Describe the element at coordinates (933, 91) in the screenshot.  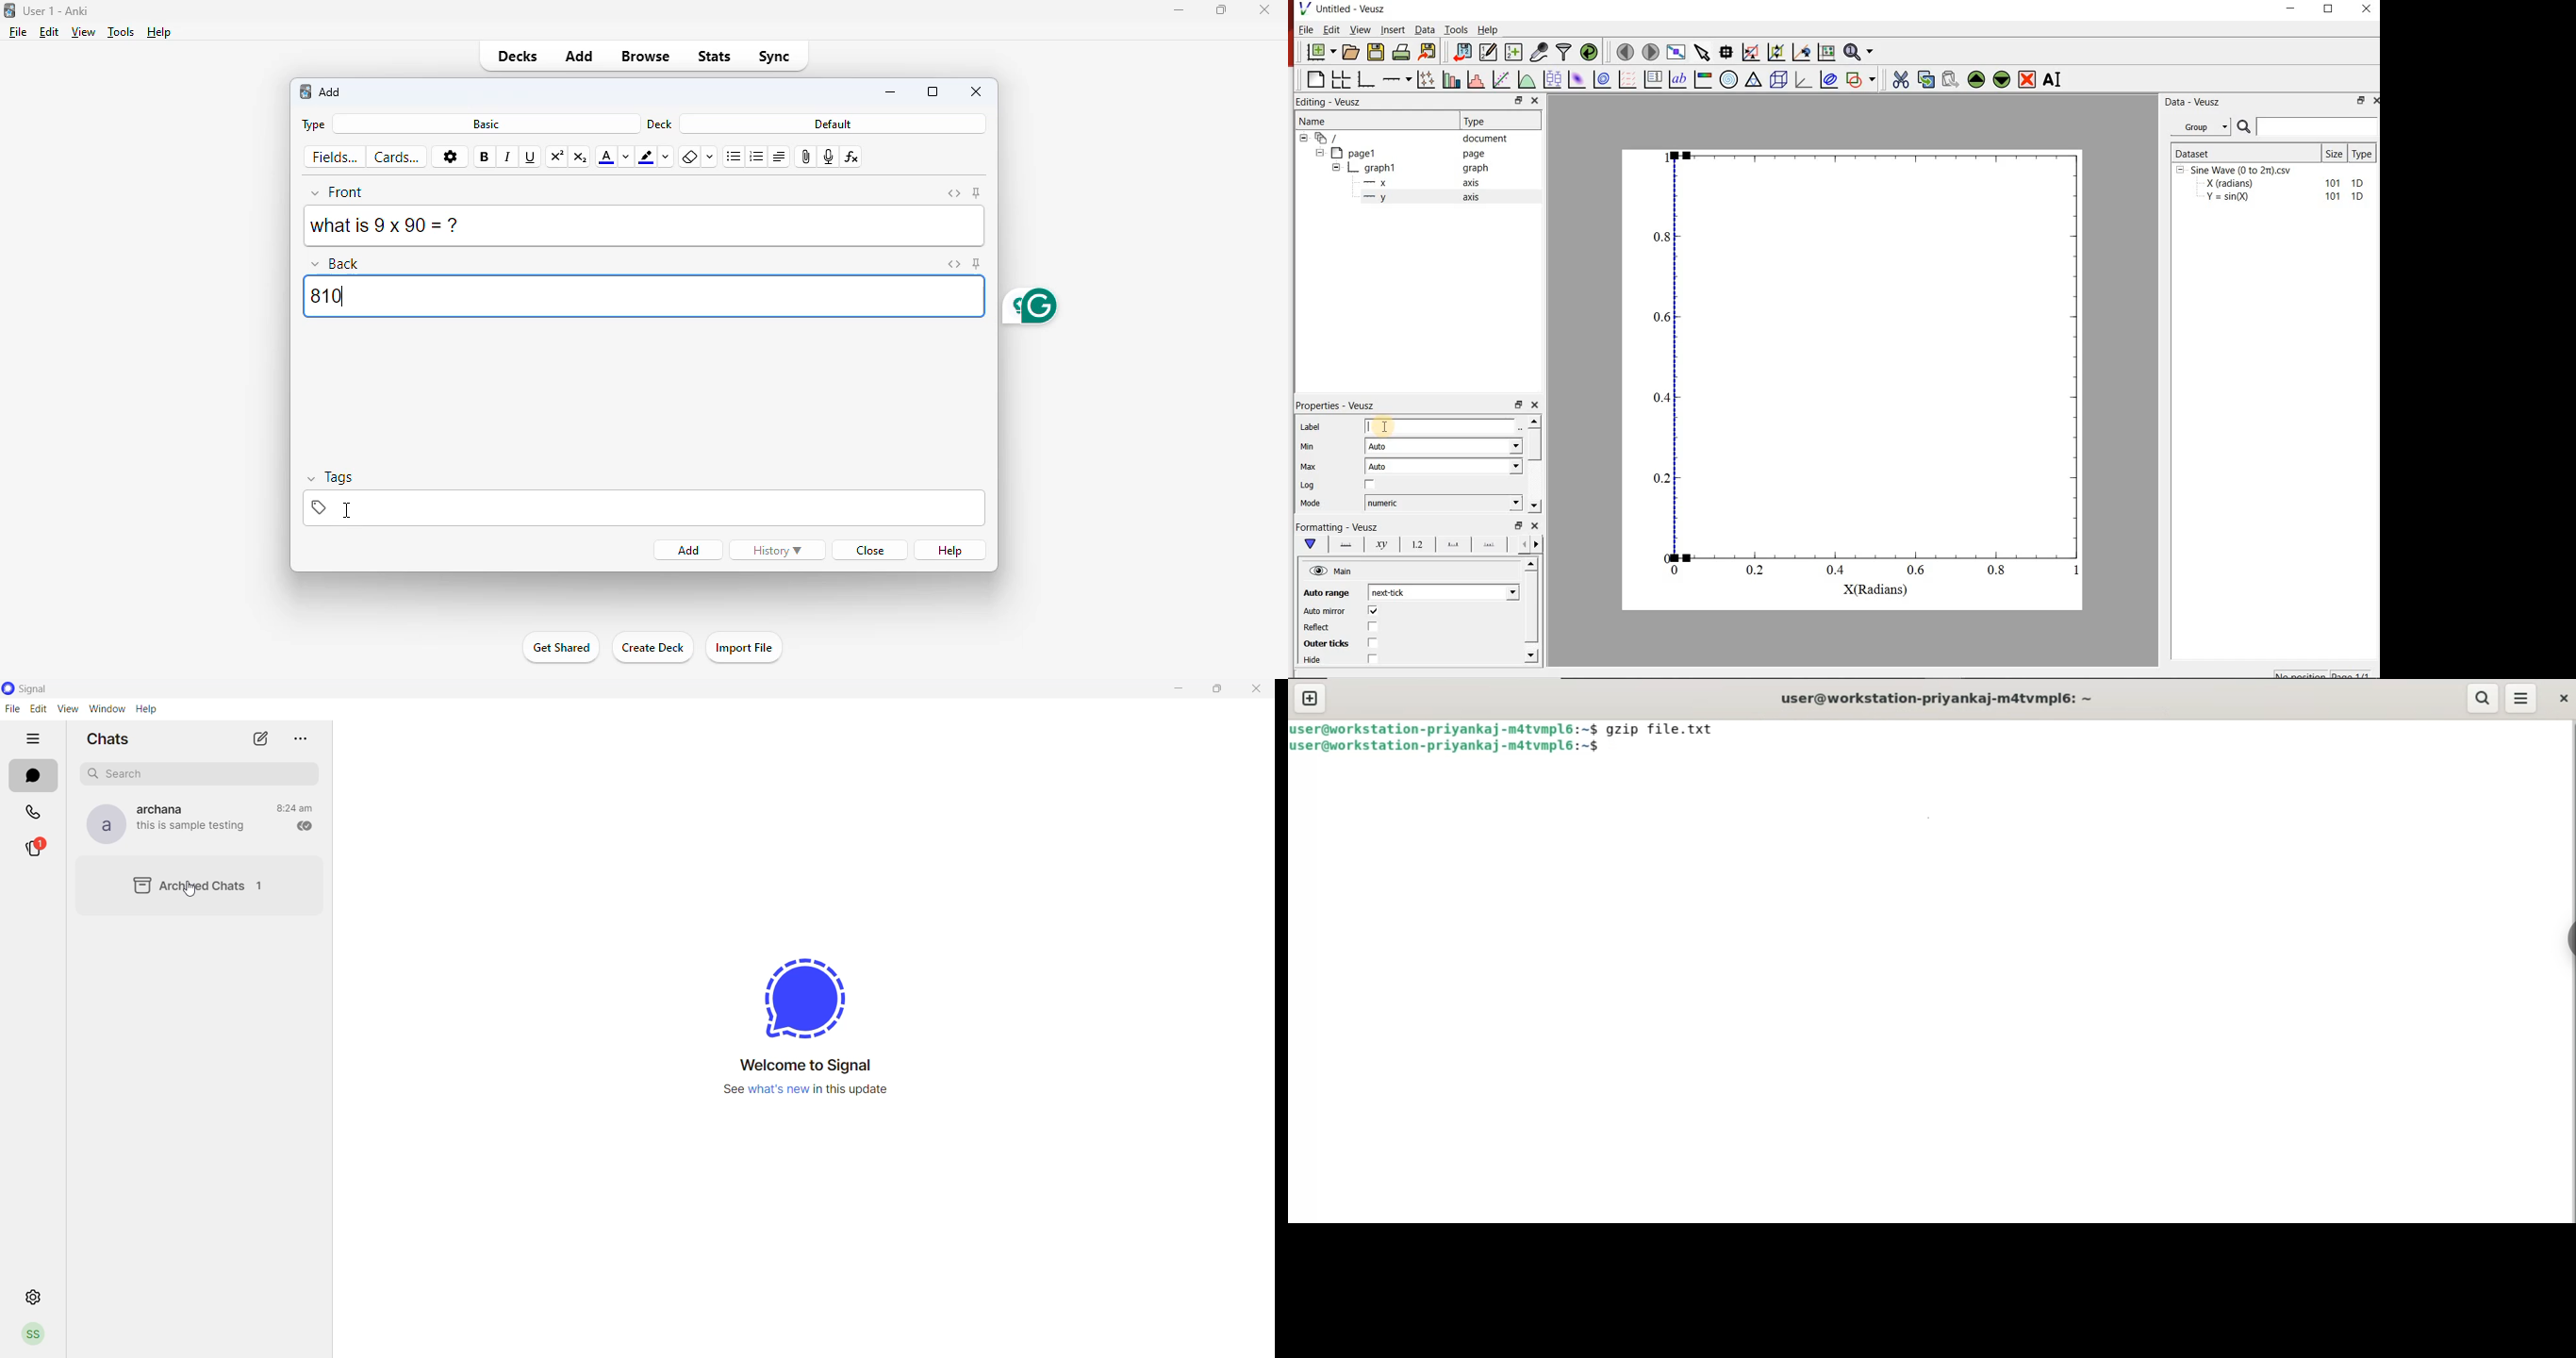
I see `maximize` at that location.